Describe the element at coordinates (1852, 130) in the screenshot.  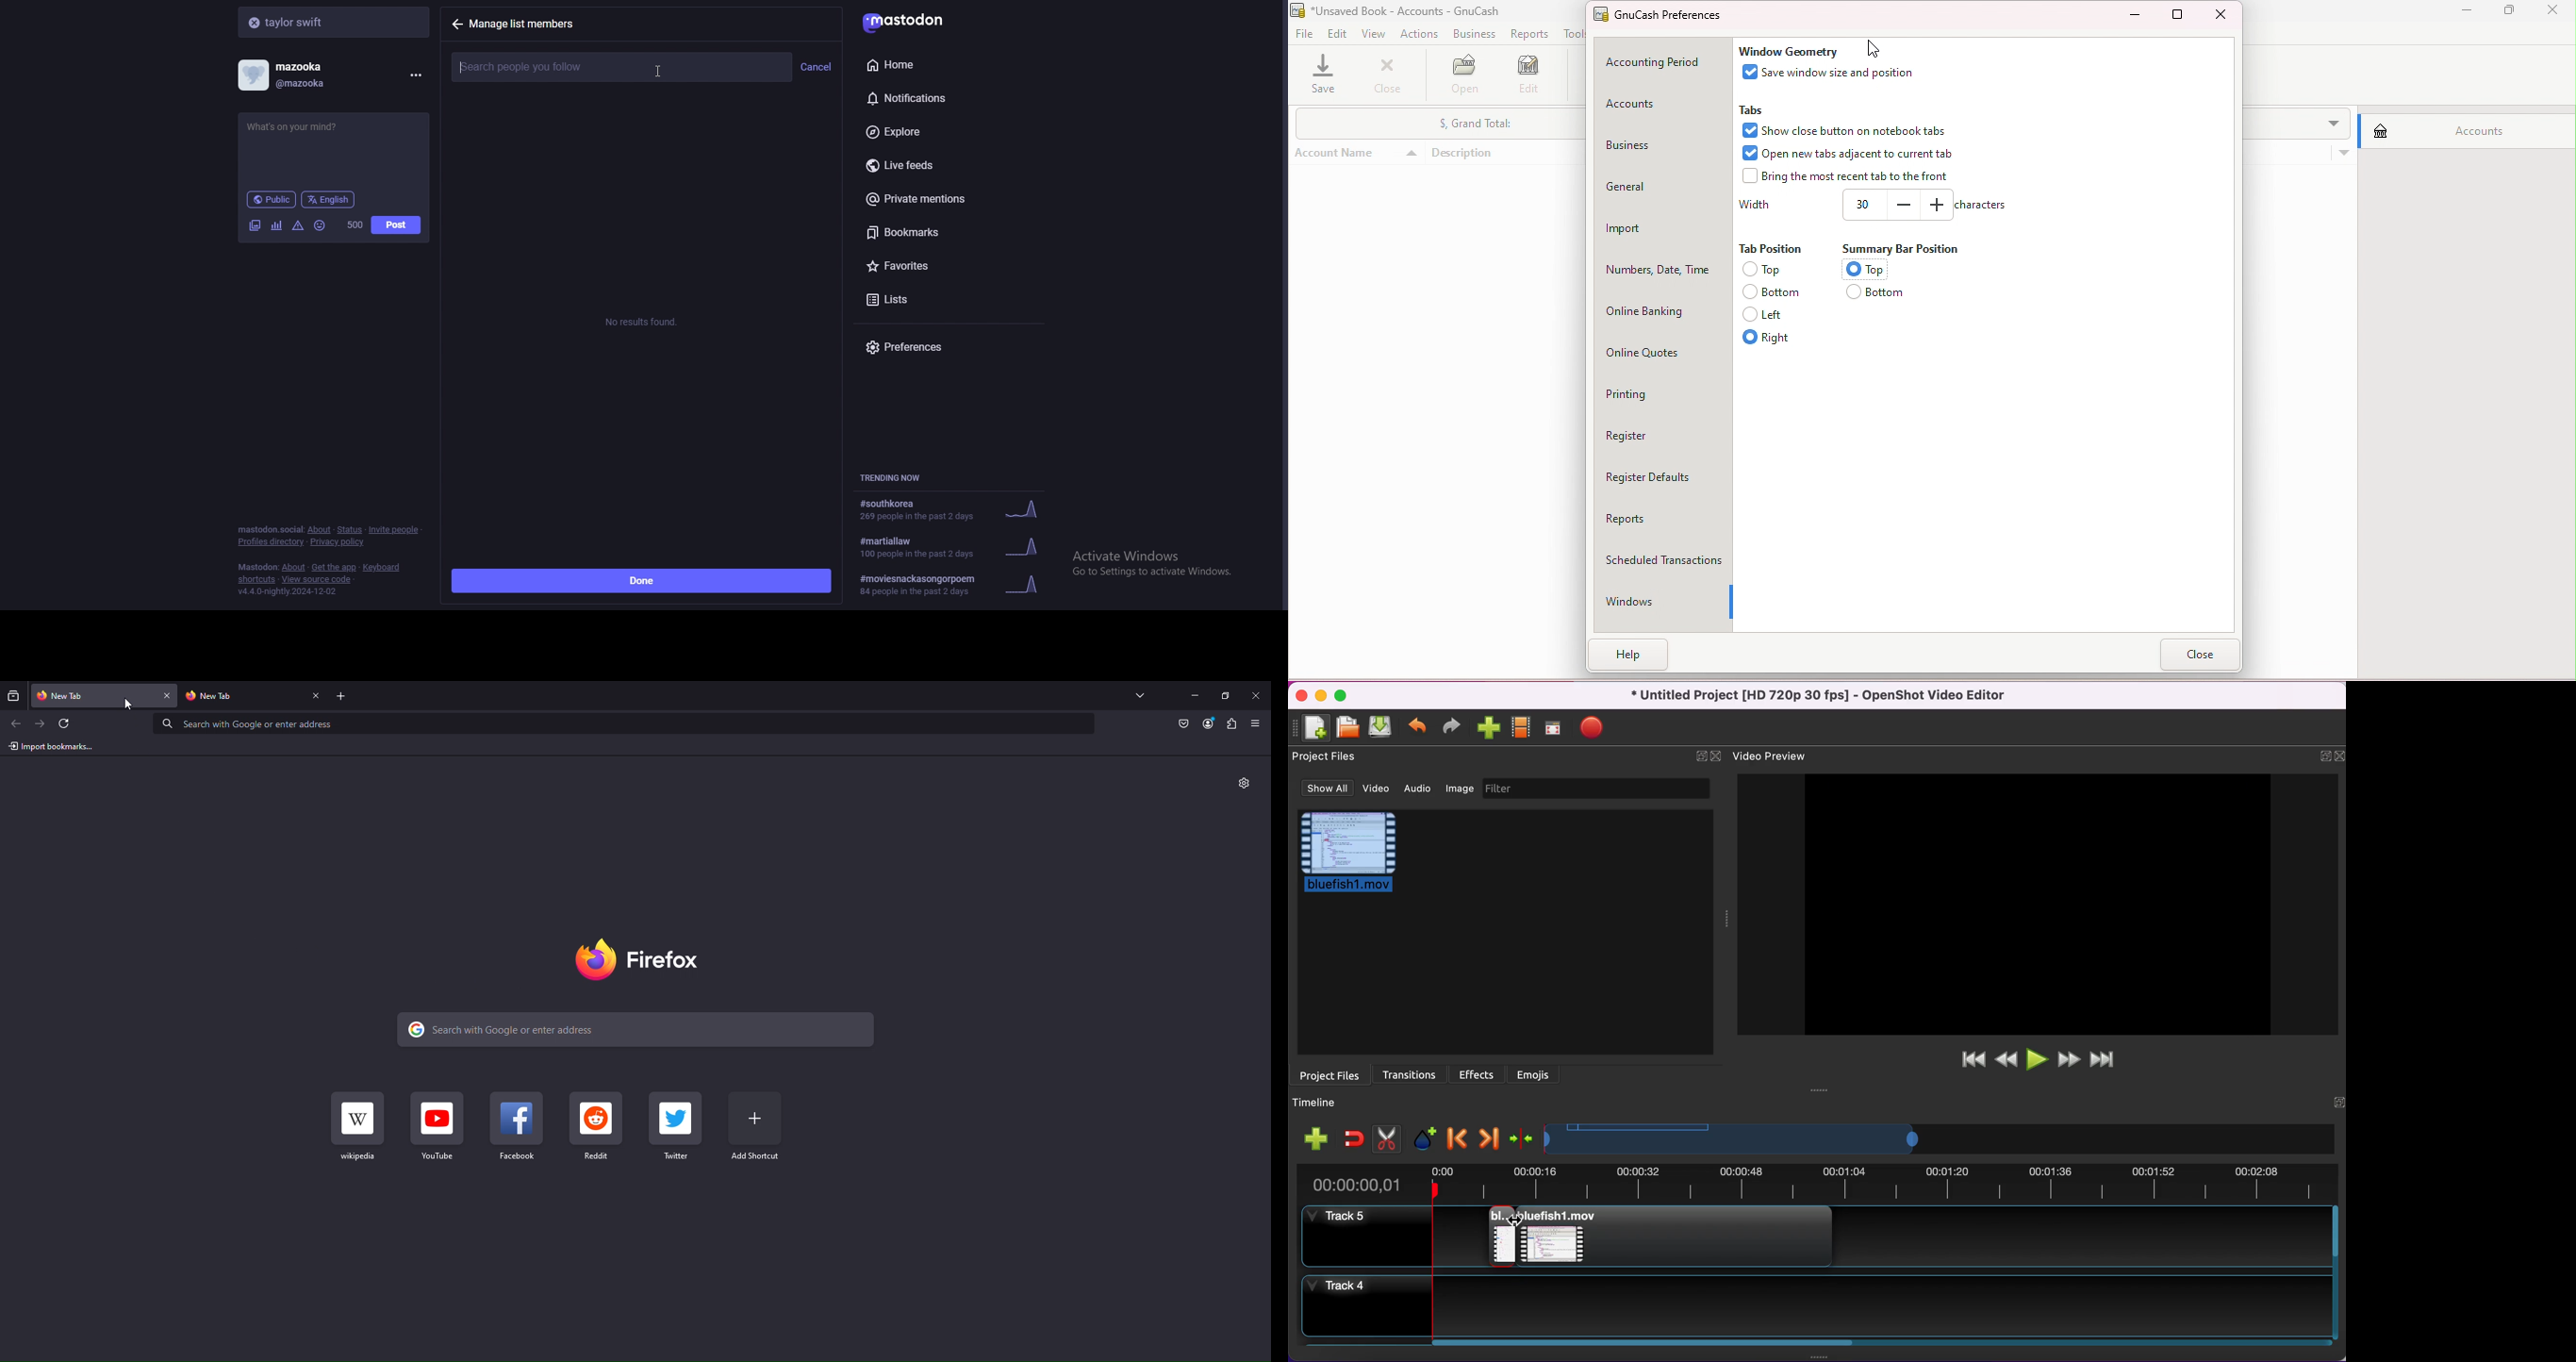
I see `Show close button on notebooks tab` at that location.